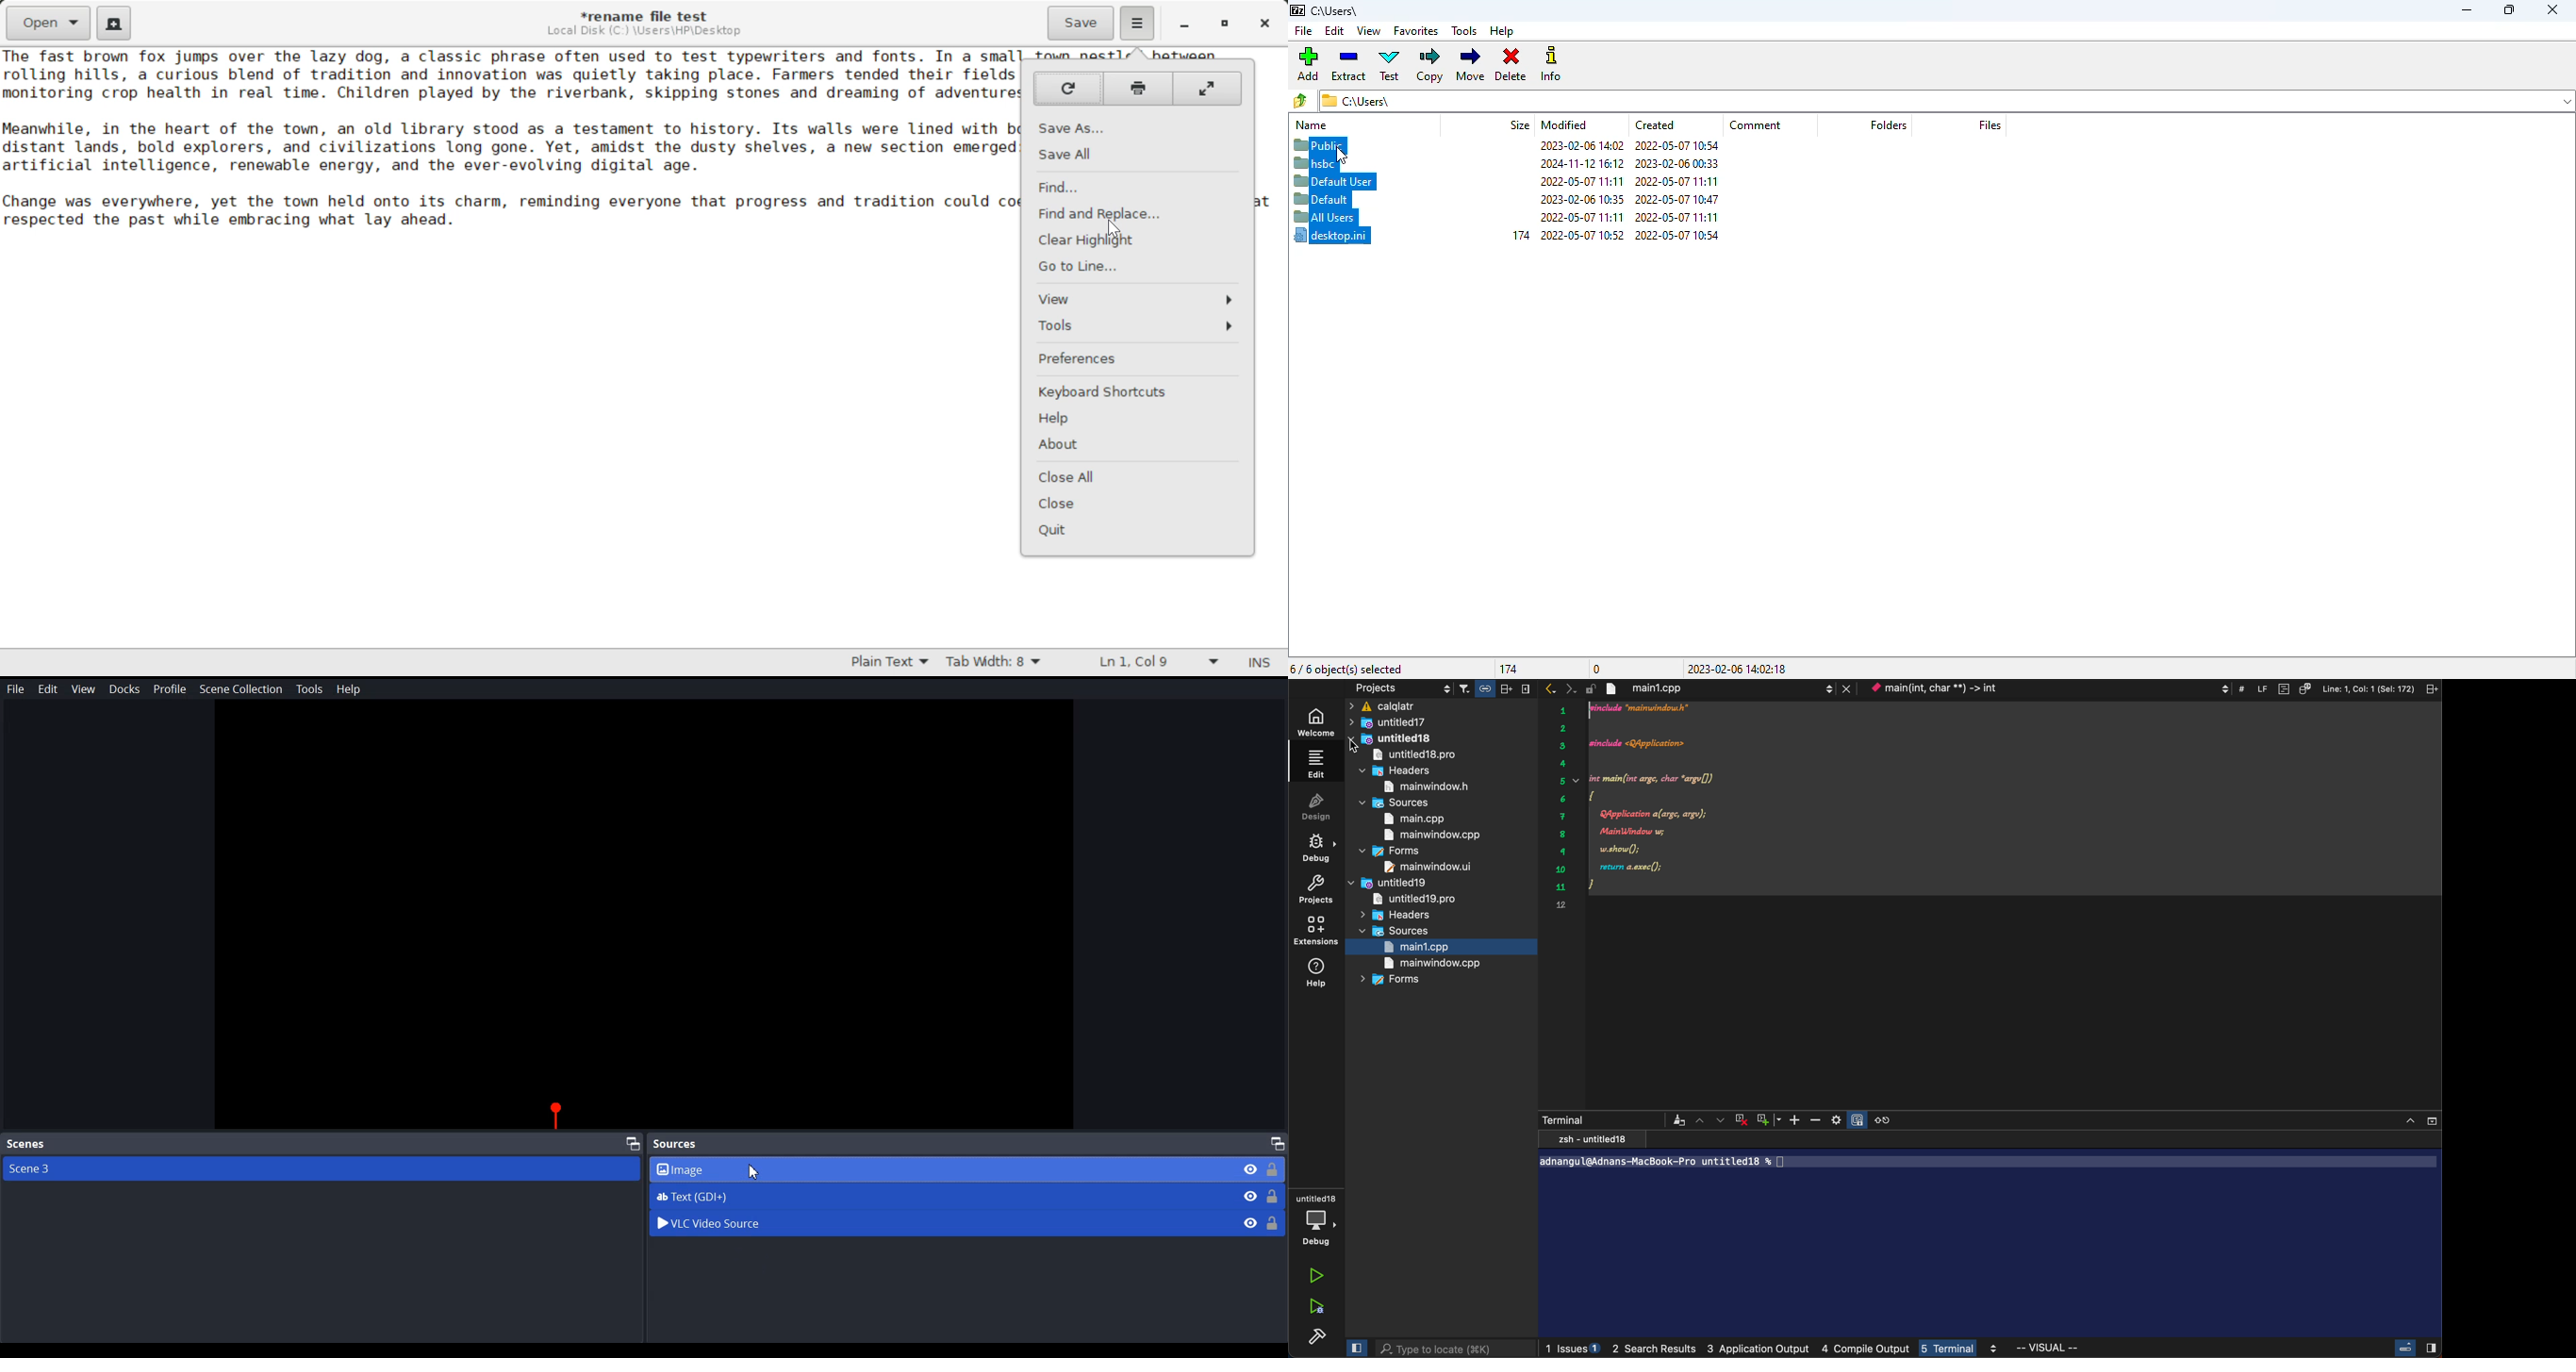  Describe the element at coordinates (349, 689) in the screenshot. I see `Help` at that location.